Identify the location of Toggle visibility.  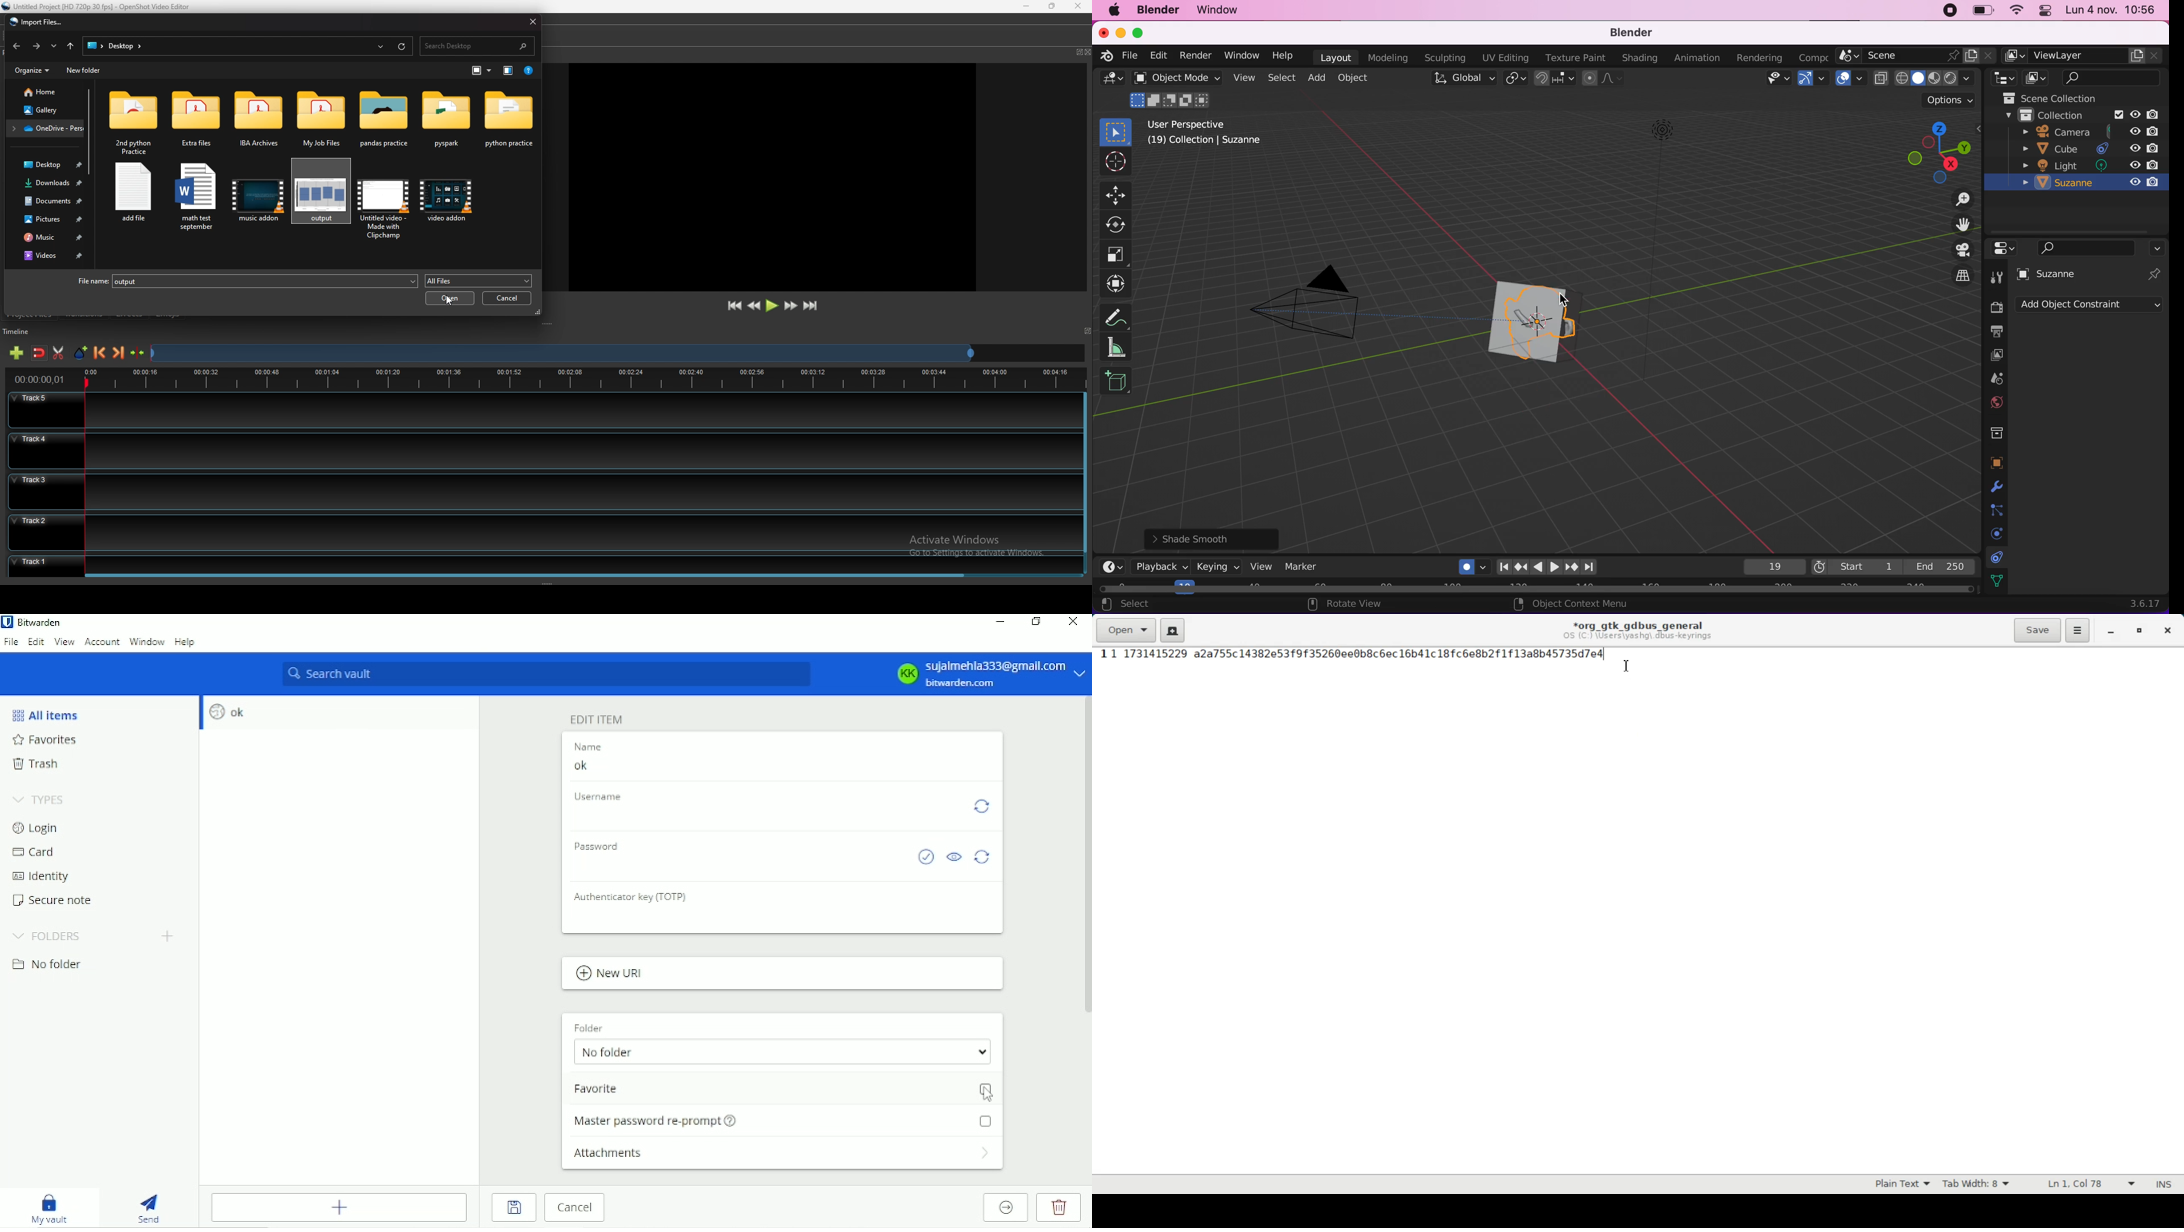
(954, 858).